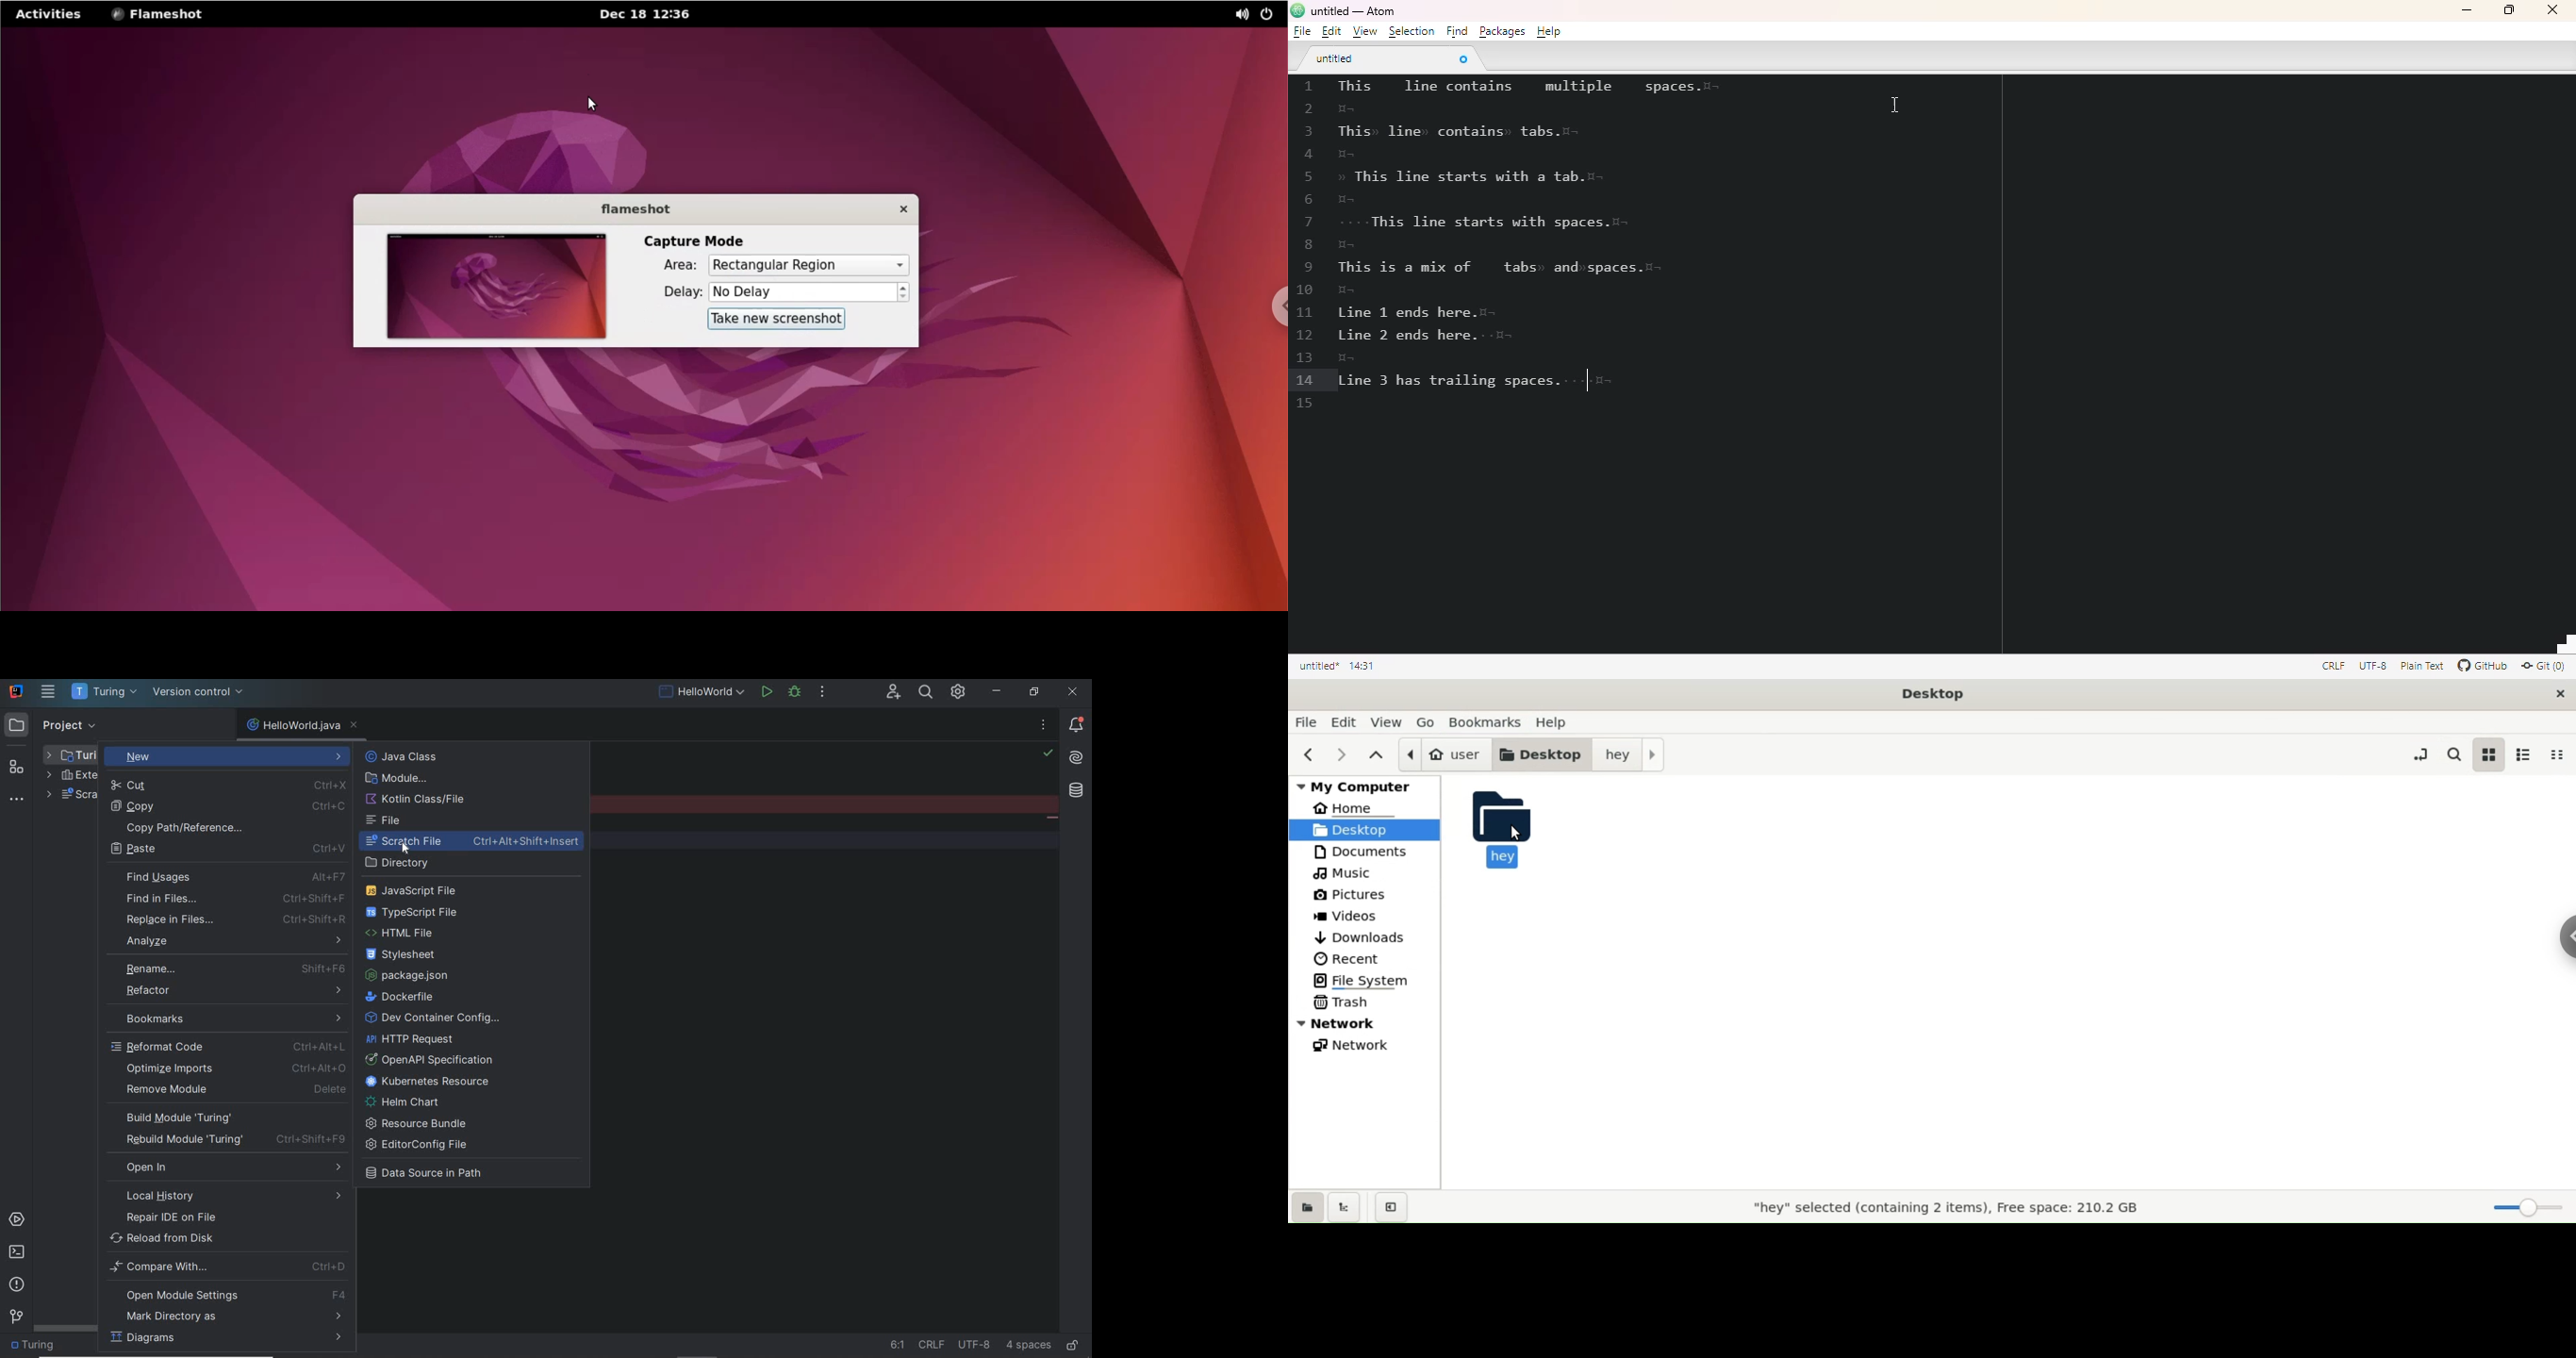  Describe the element at coordinates (638, 209) in the screenshot. I see `flameshot label` at that location.